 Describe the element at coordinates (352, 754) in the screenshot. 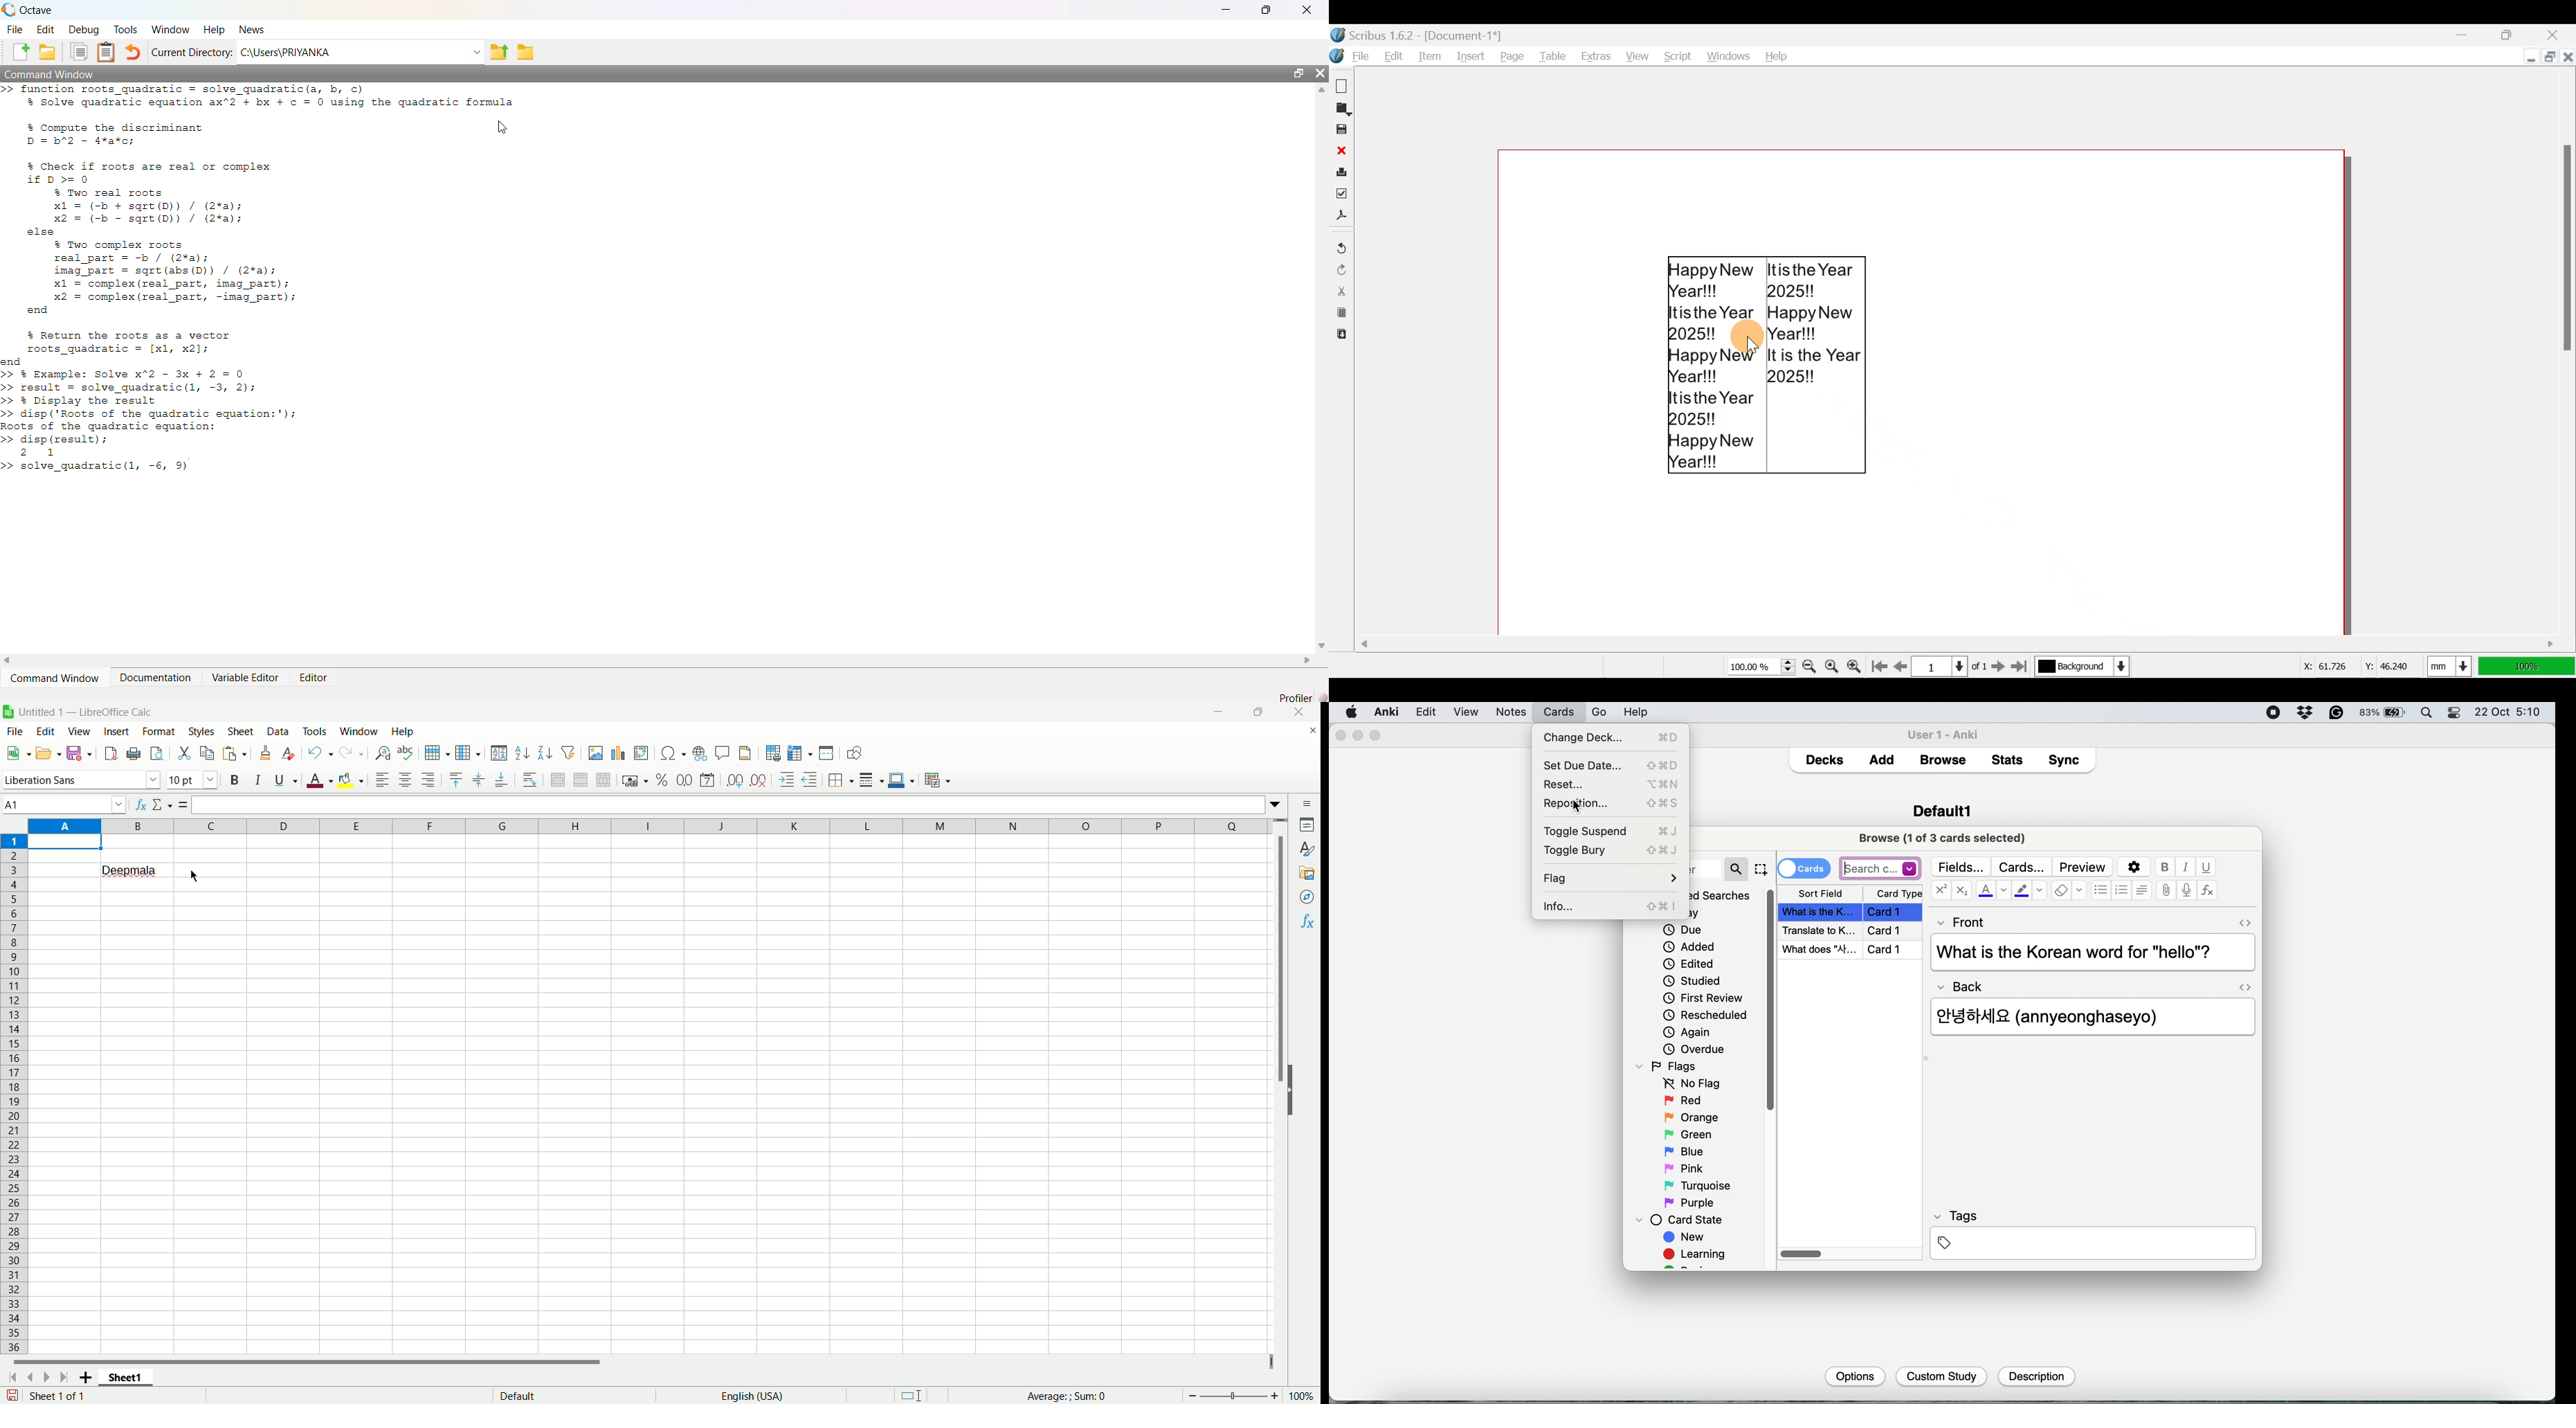

I see `Redo` at that location.